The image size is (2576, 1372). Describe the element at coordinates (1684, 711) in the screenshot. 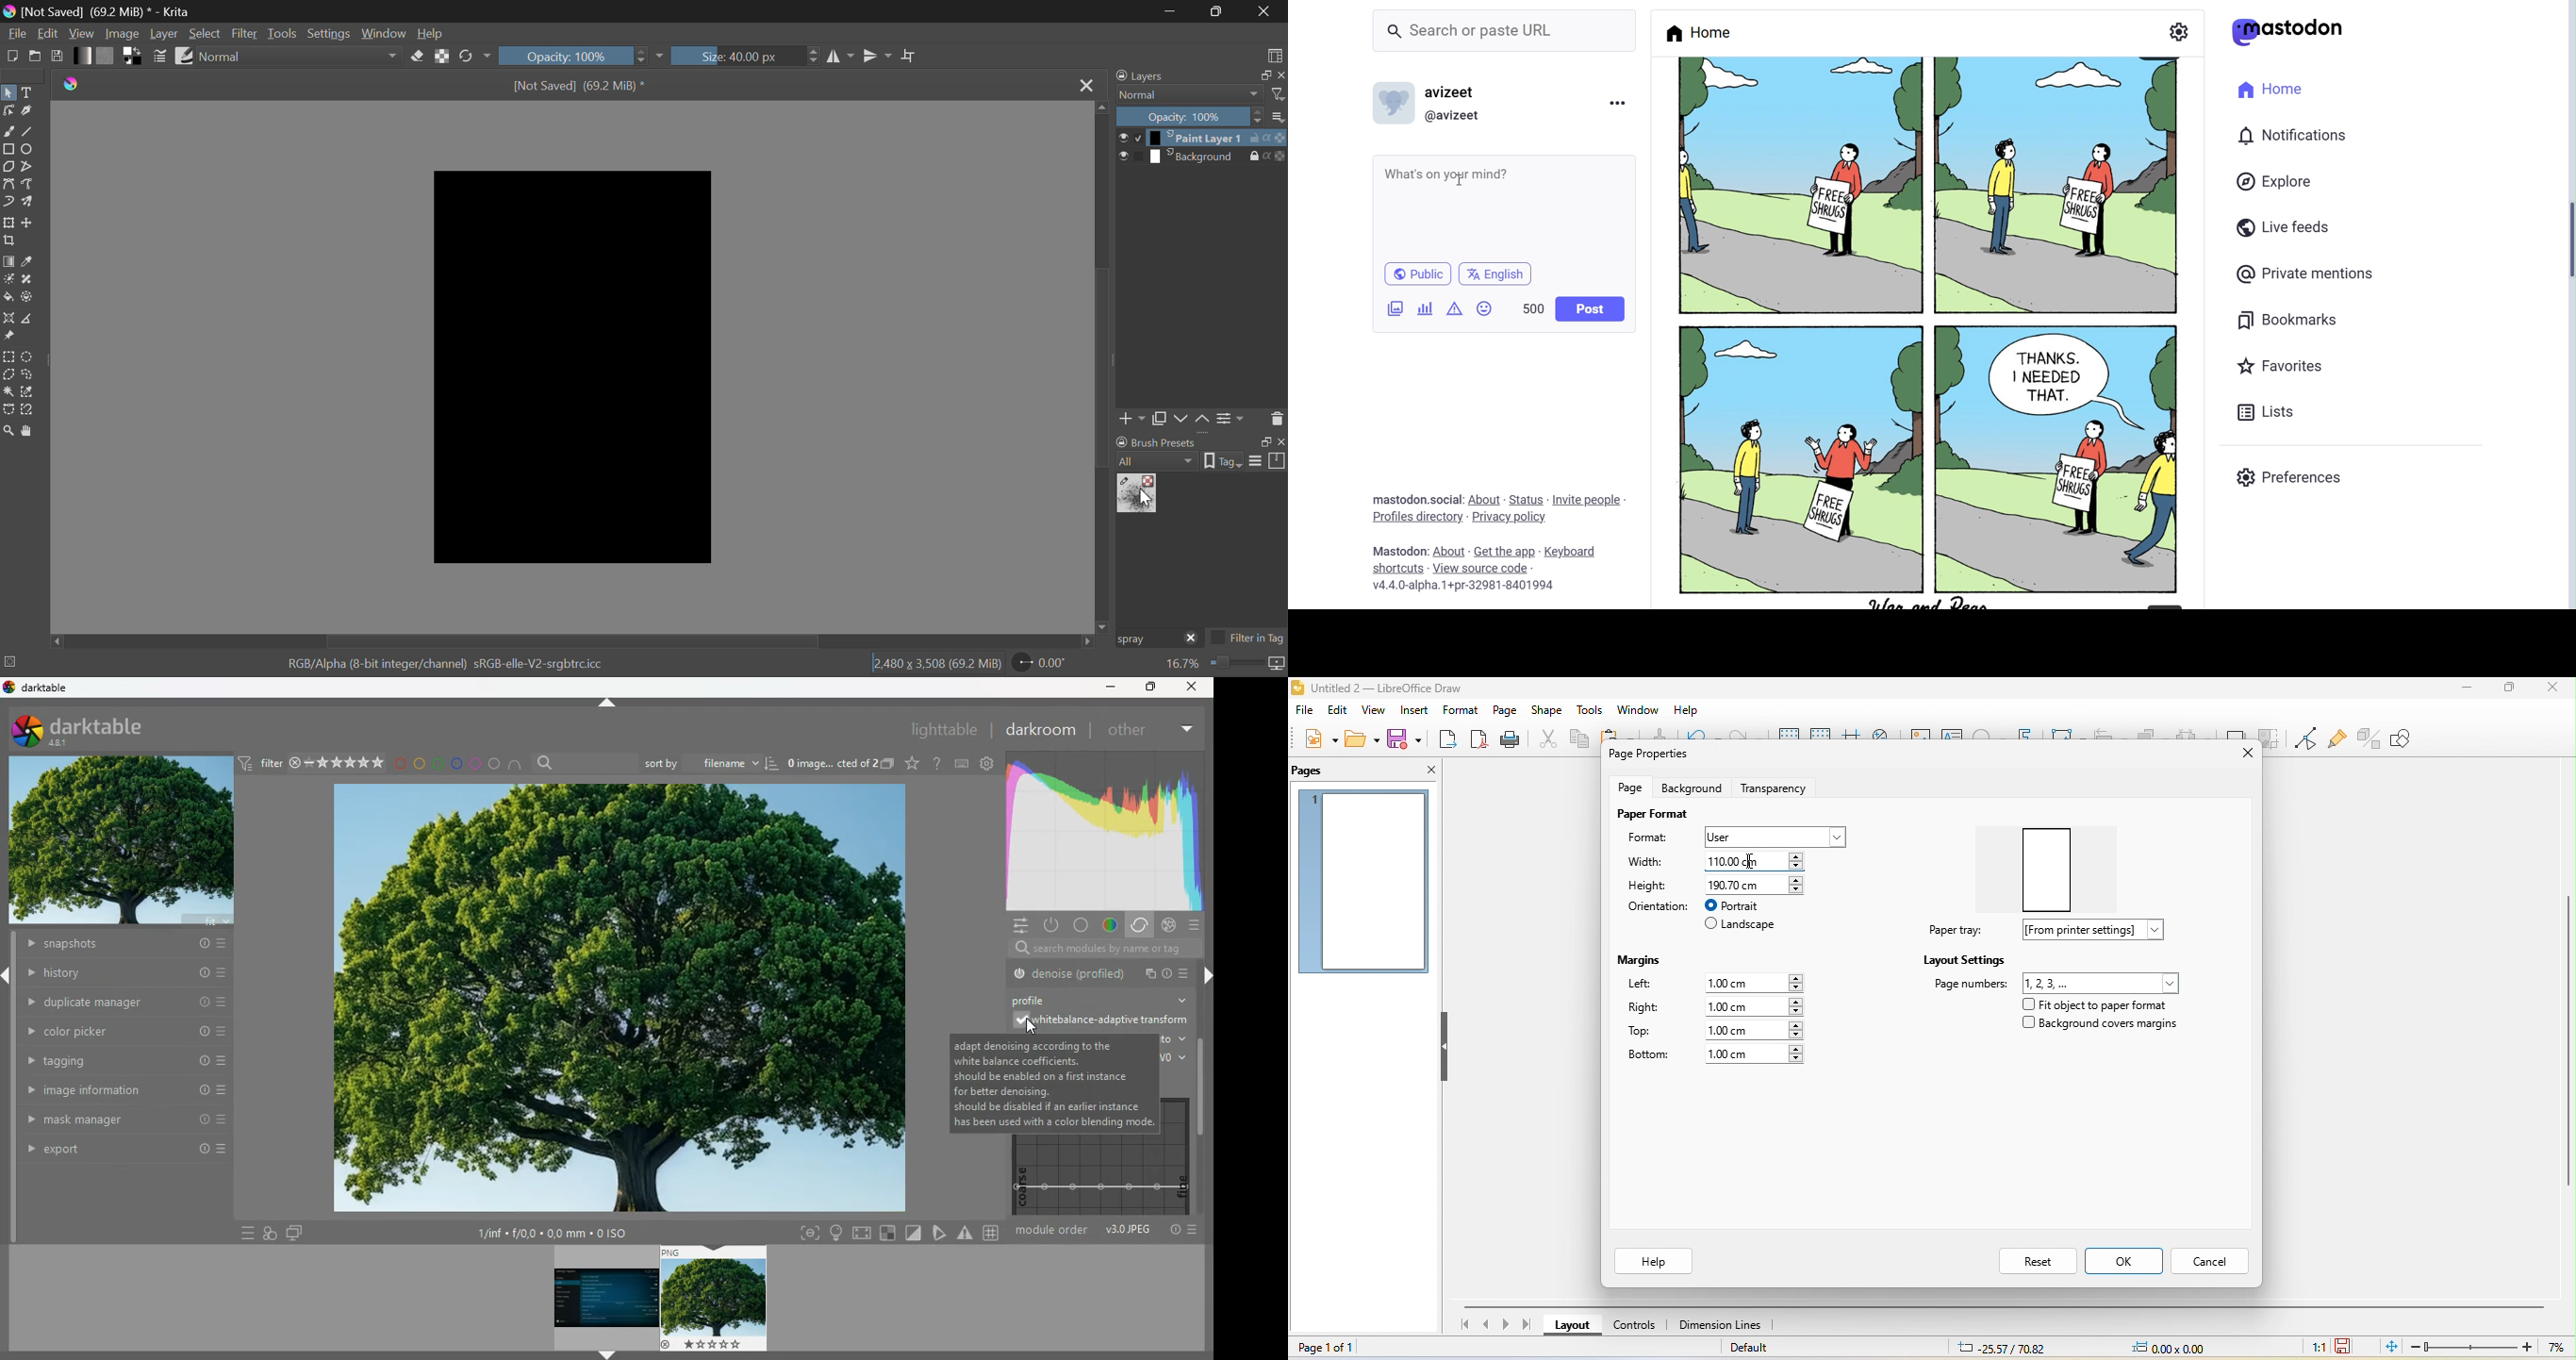

I see `help` at that location.